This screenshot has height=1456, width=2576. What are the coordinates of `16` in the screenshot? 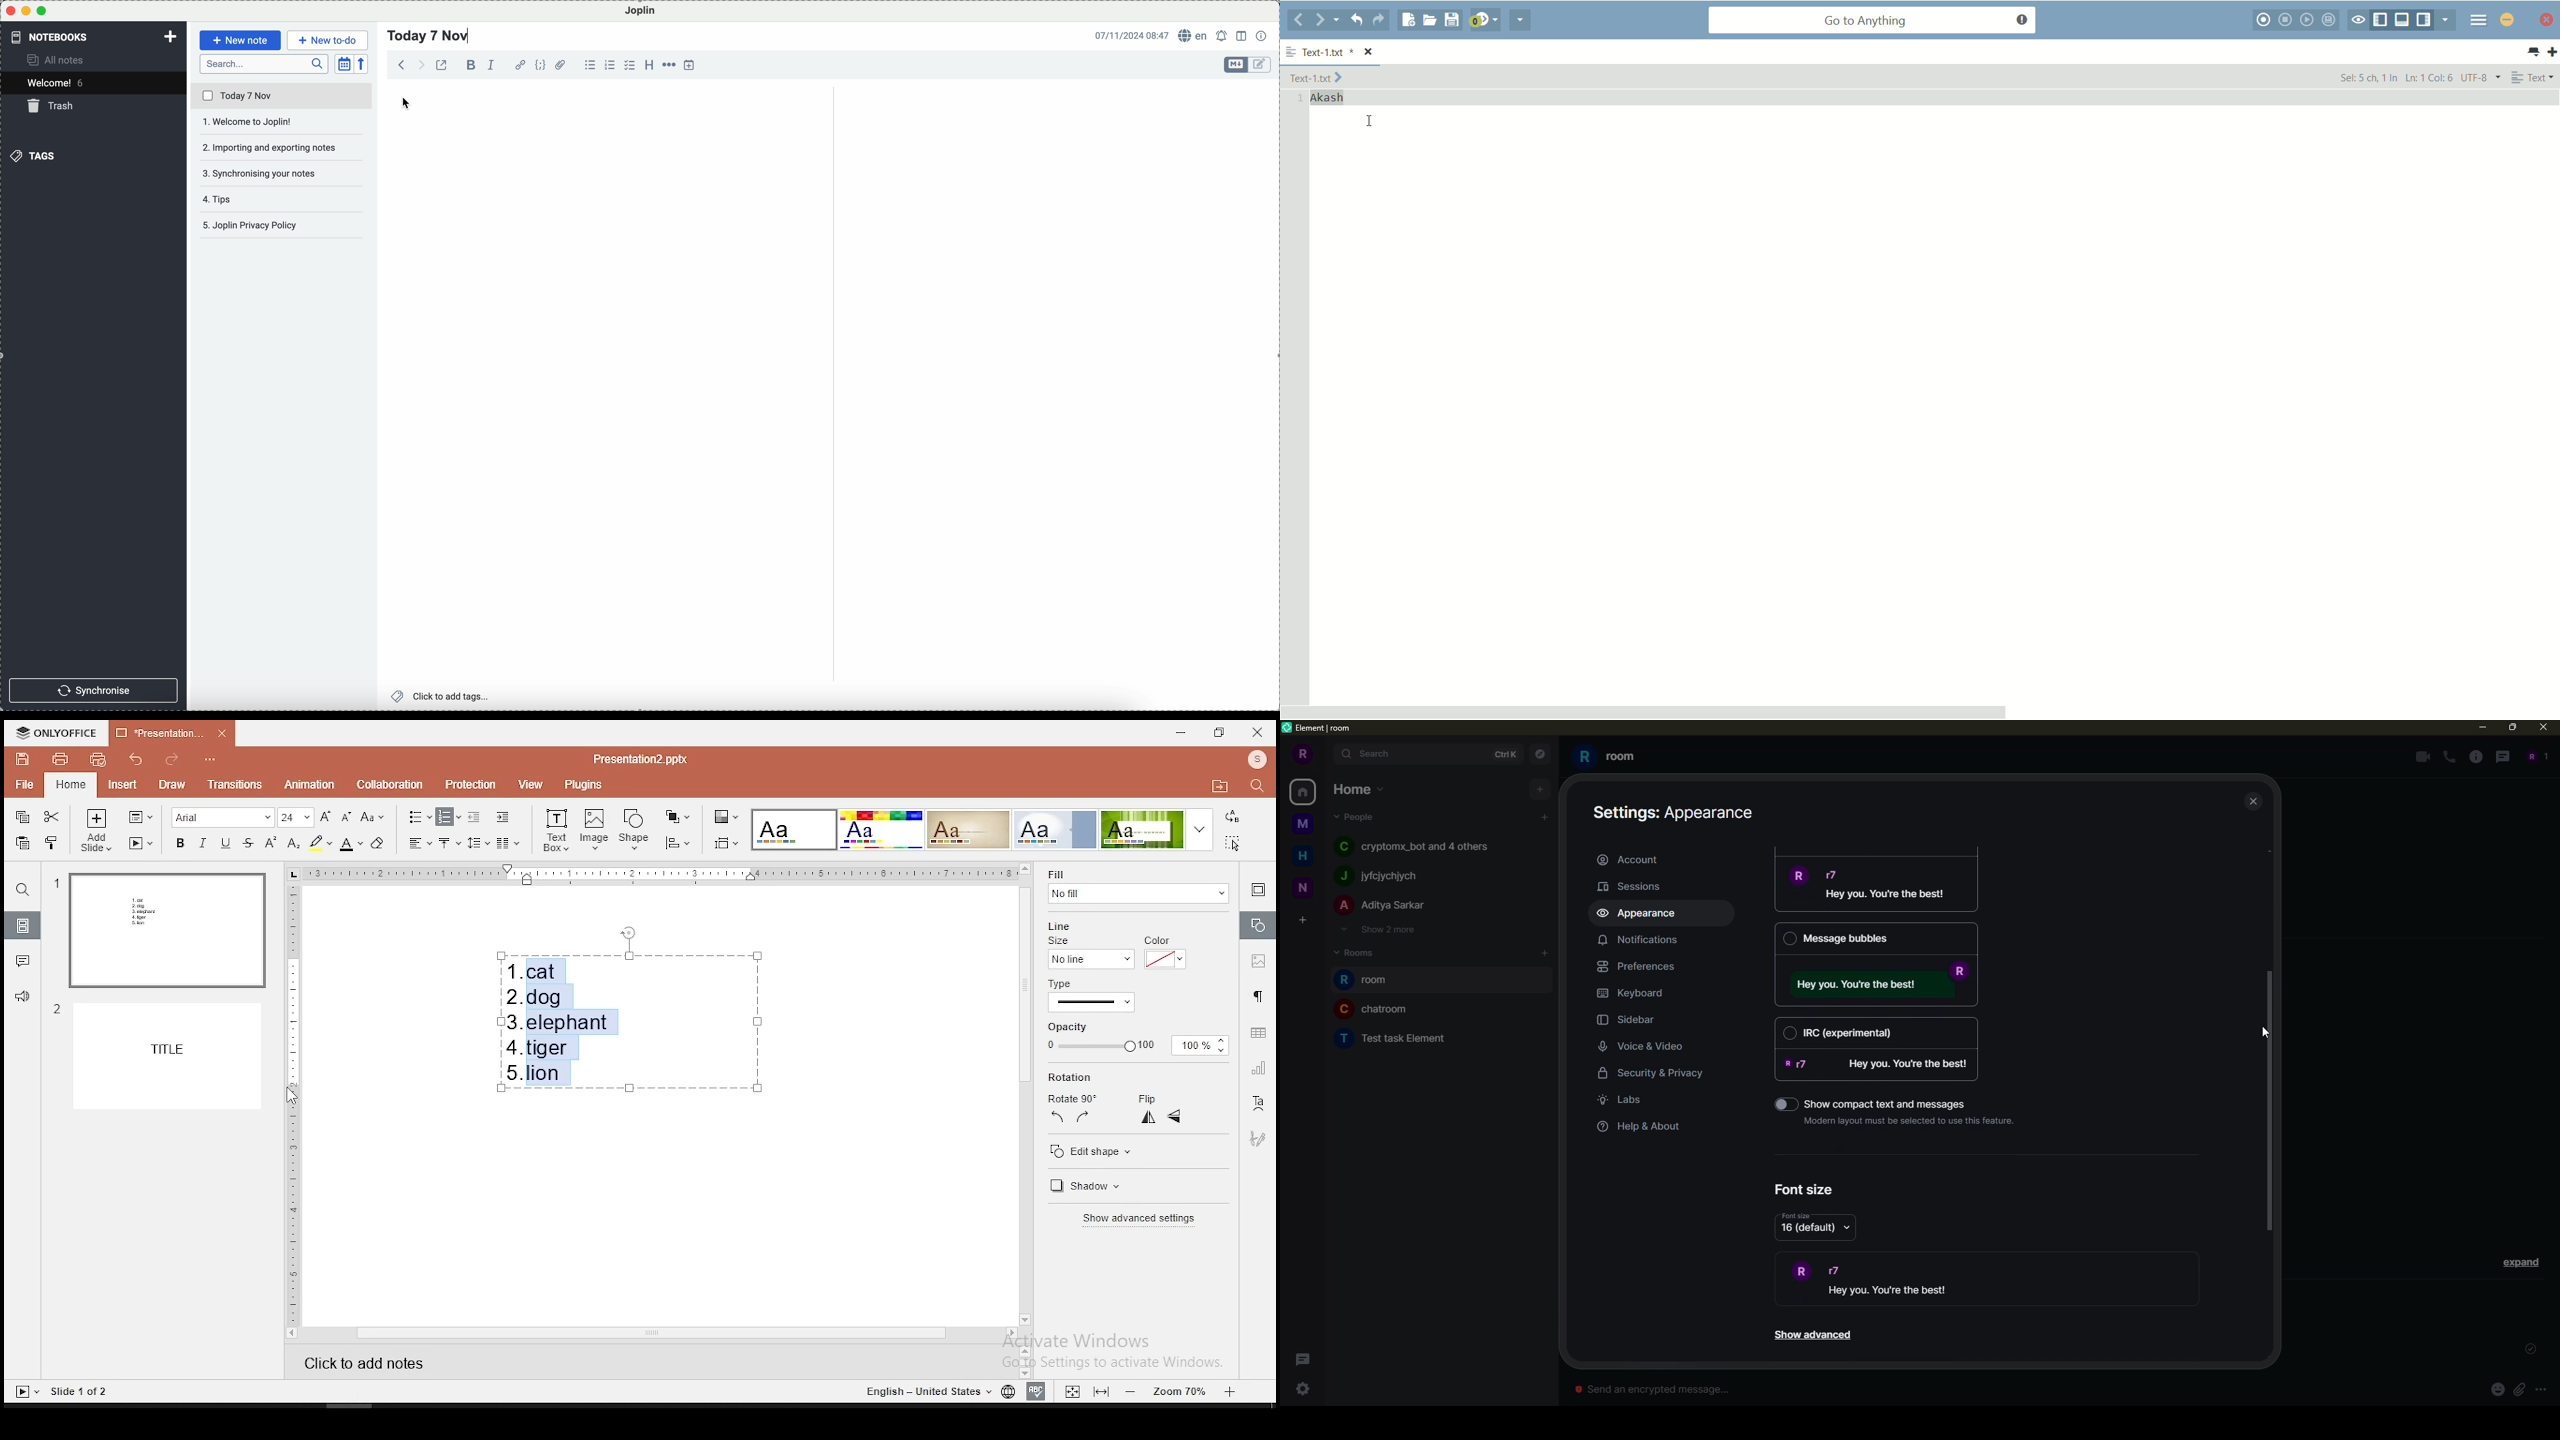 It's located at (1808, 1229).